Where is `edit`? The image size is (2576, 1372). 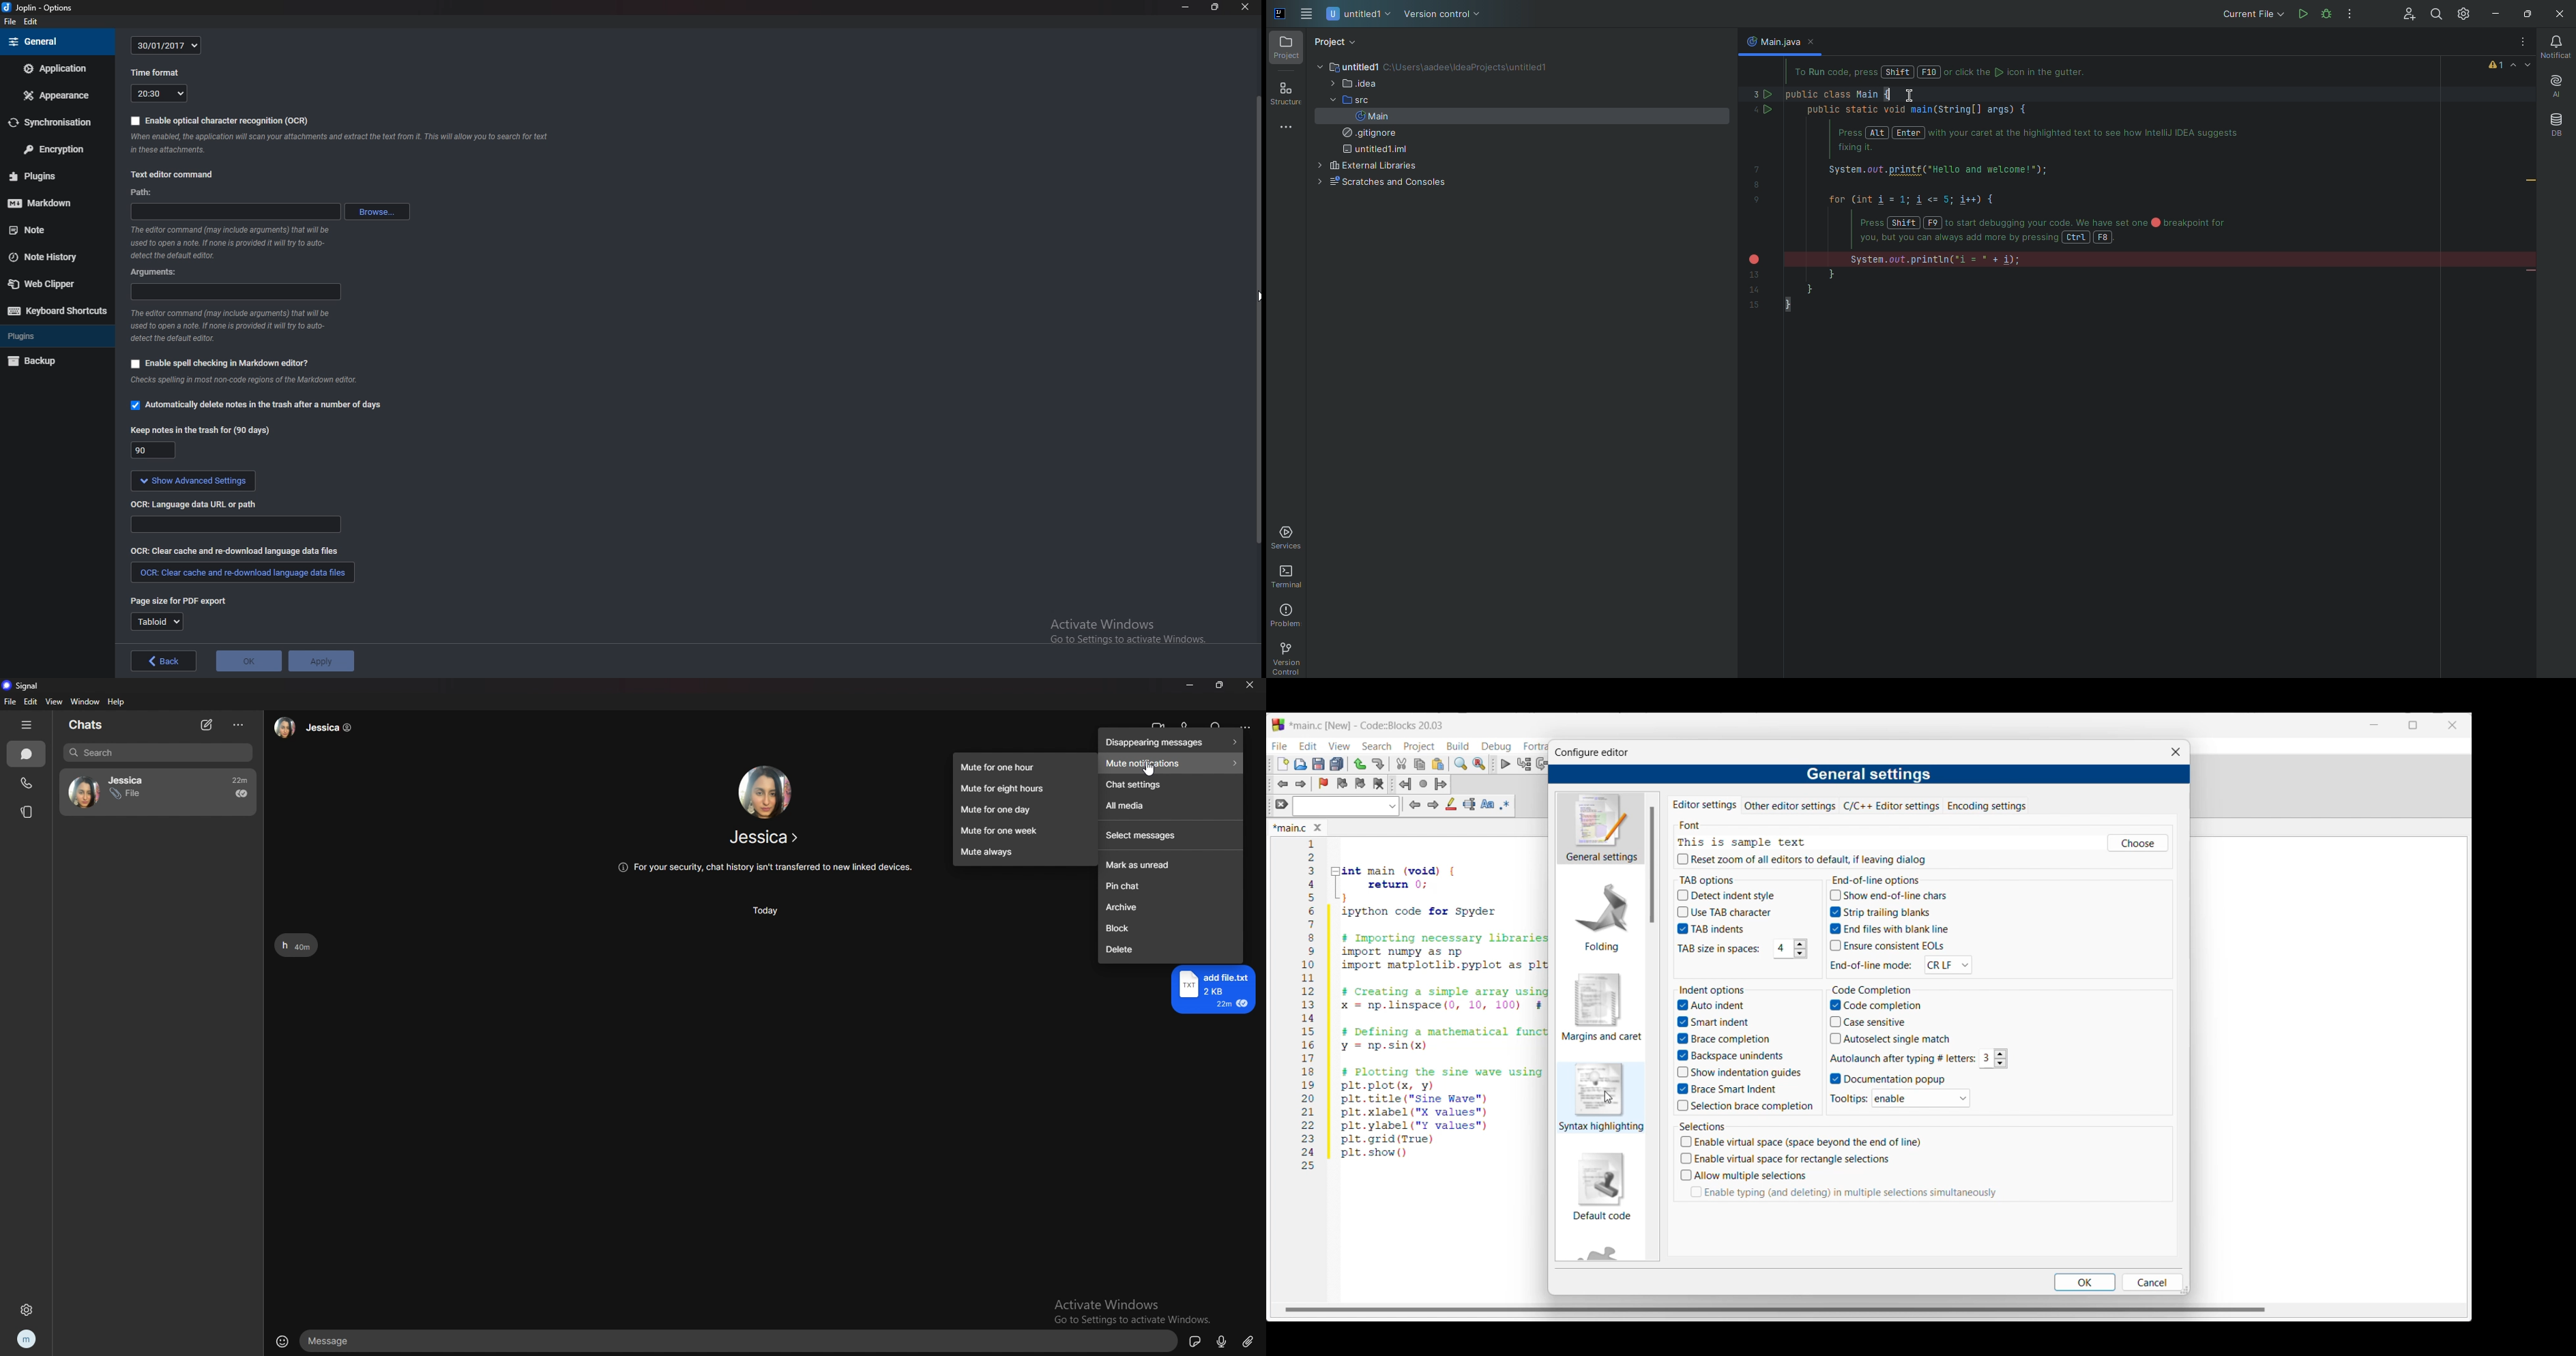
edit is located at coordinates (30, 700).